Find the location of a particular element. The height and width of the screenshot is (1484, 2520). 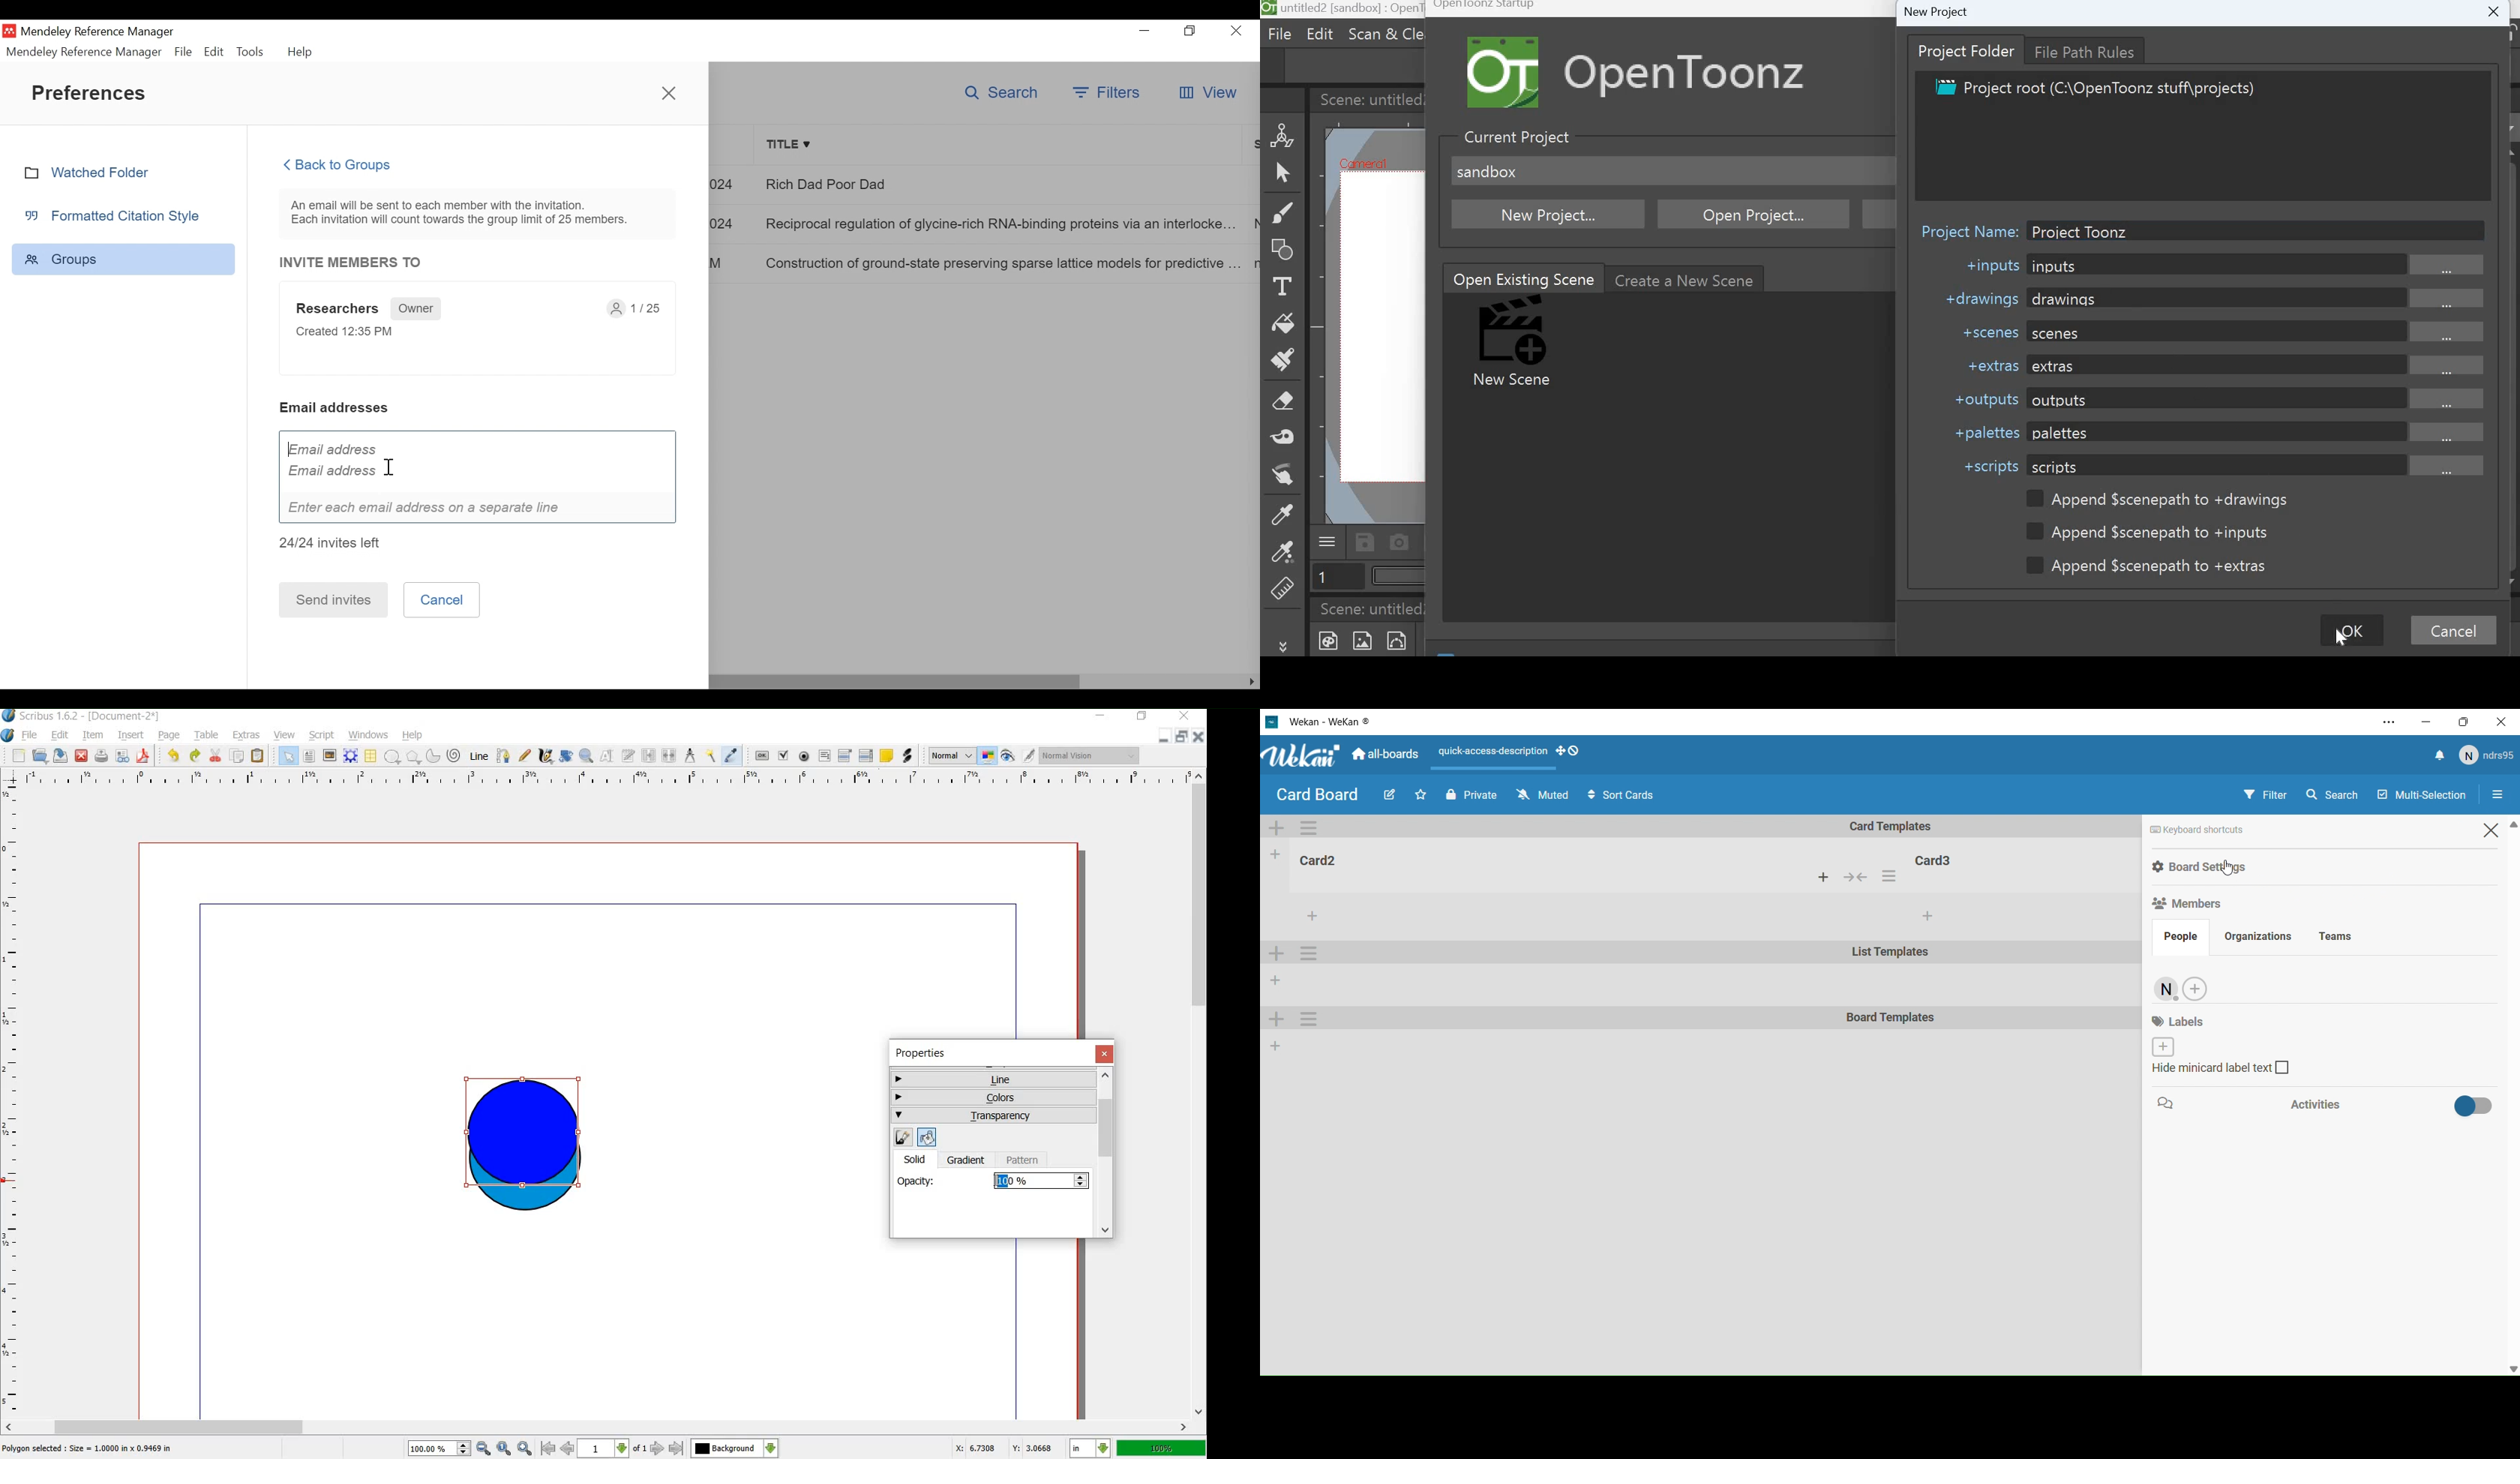

1/25 is located at coordinates (640, 310).